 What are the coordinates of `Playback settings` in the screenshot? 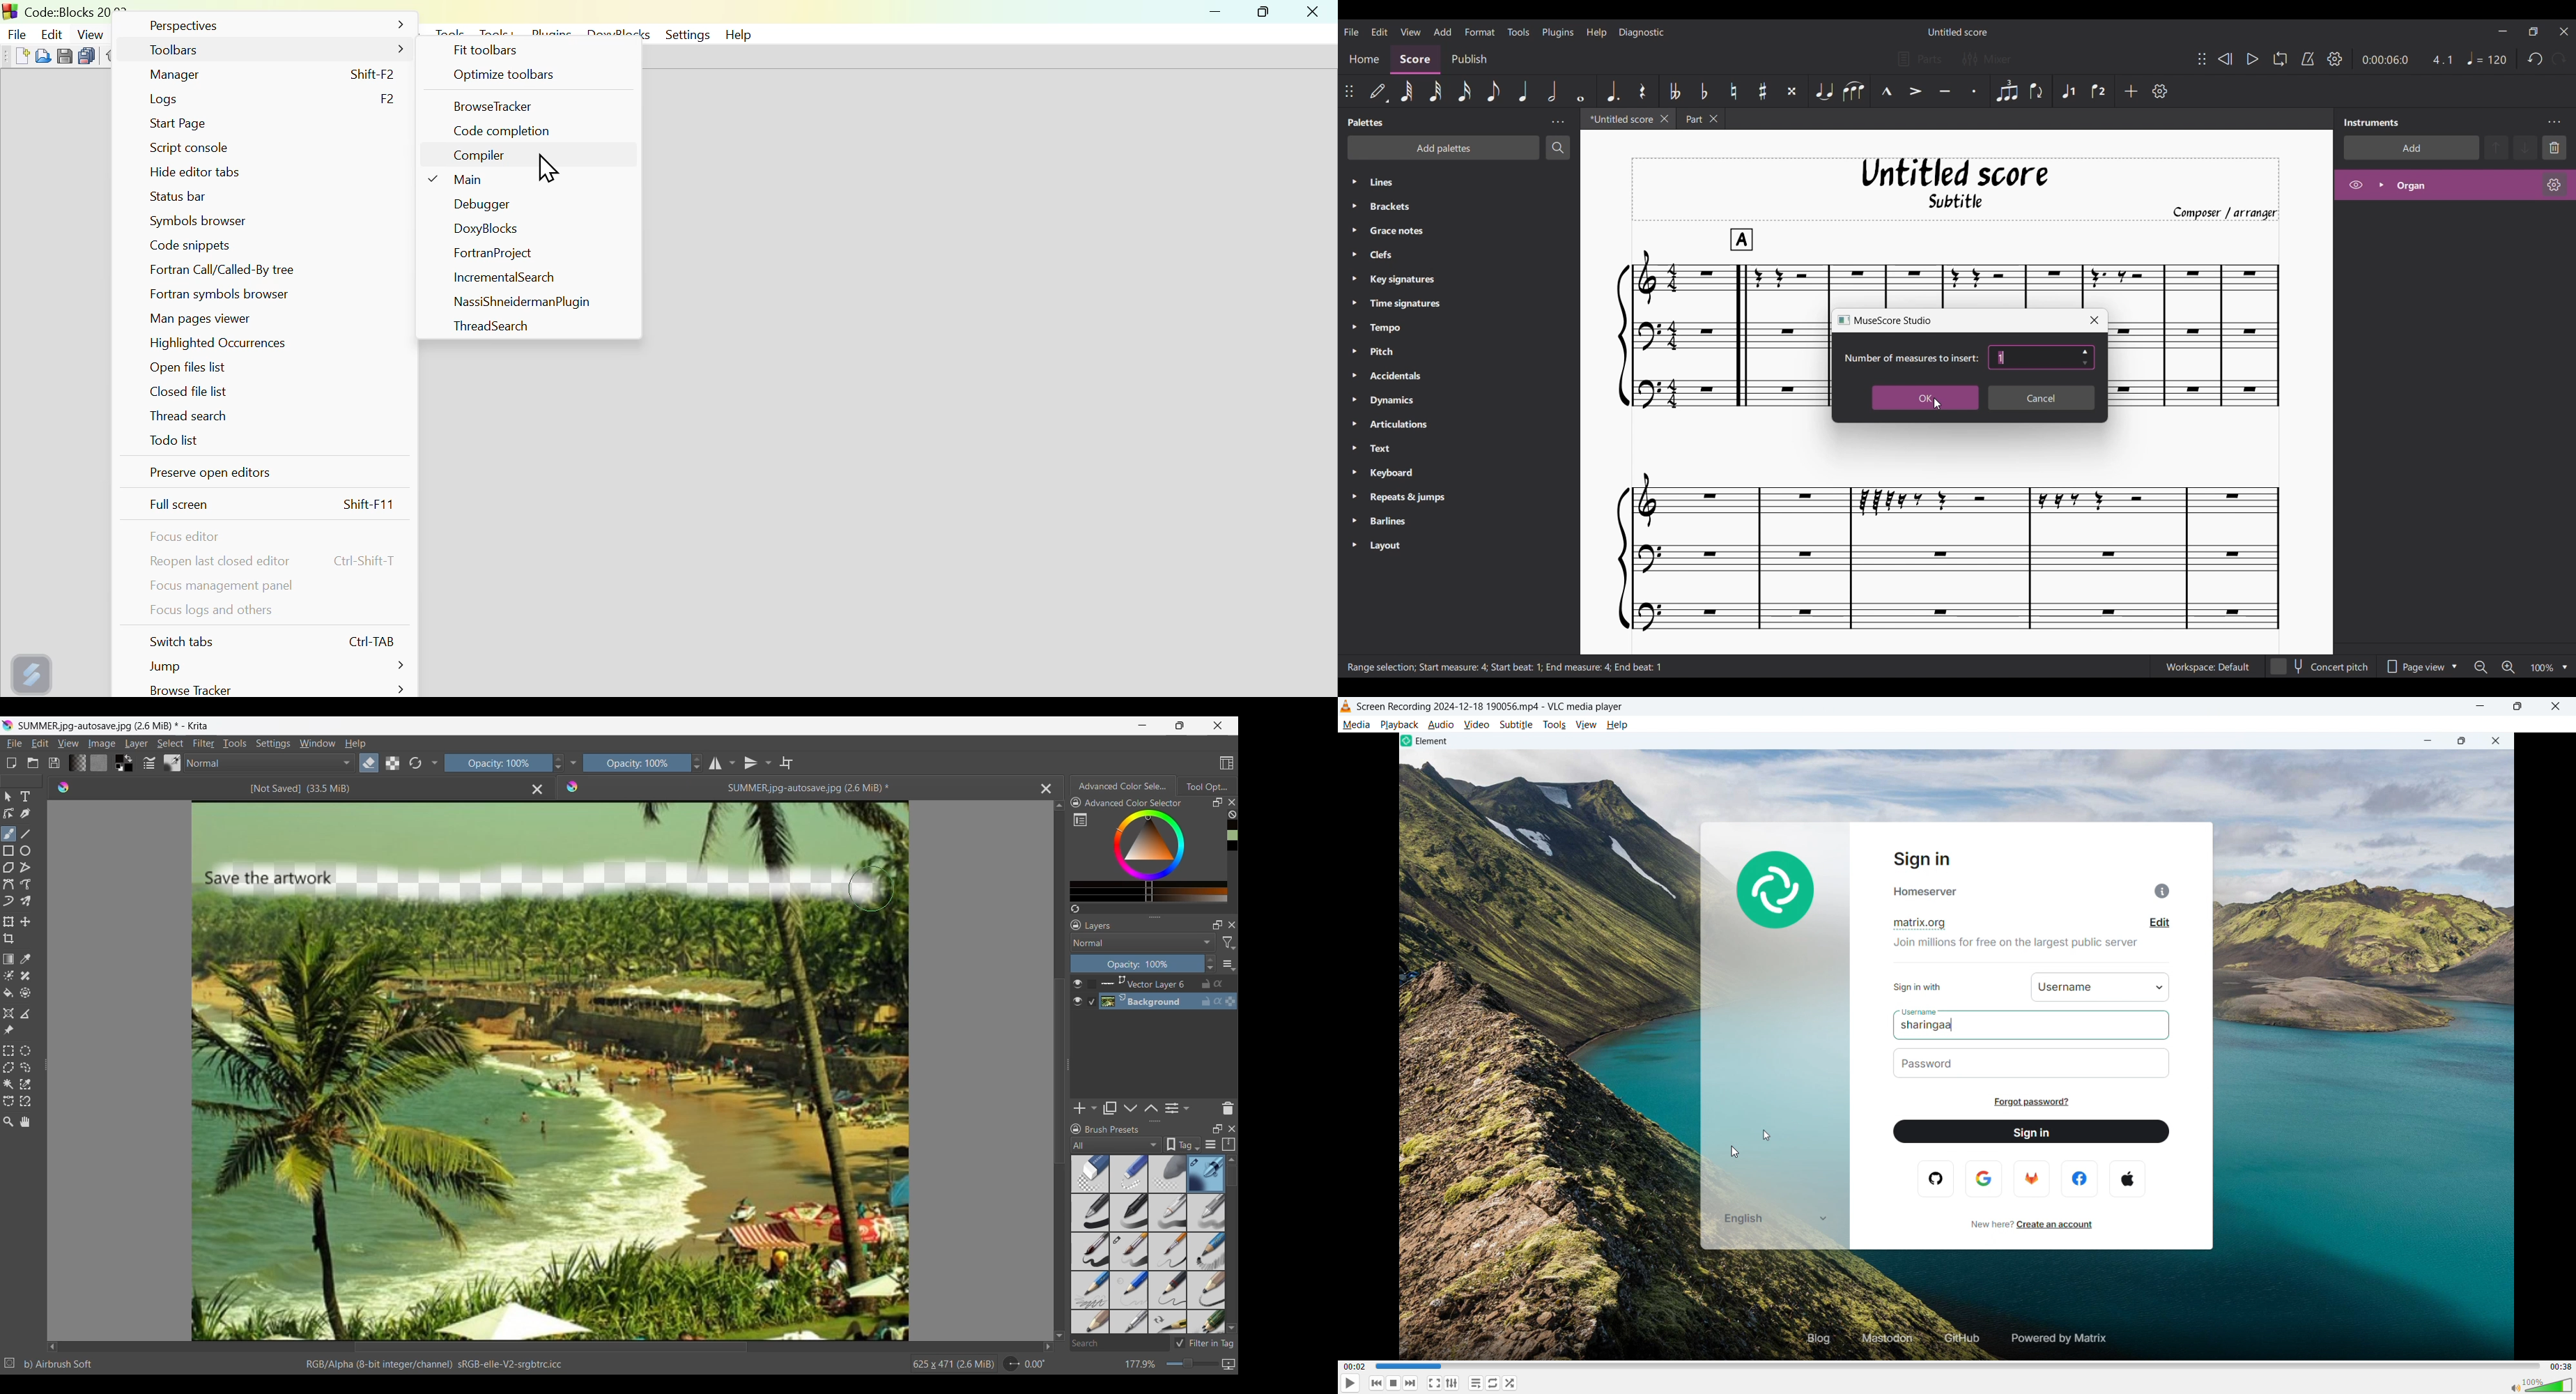 It's located at (2335, 59).